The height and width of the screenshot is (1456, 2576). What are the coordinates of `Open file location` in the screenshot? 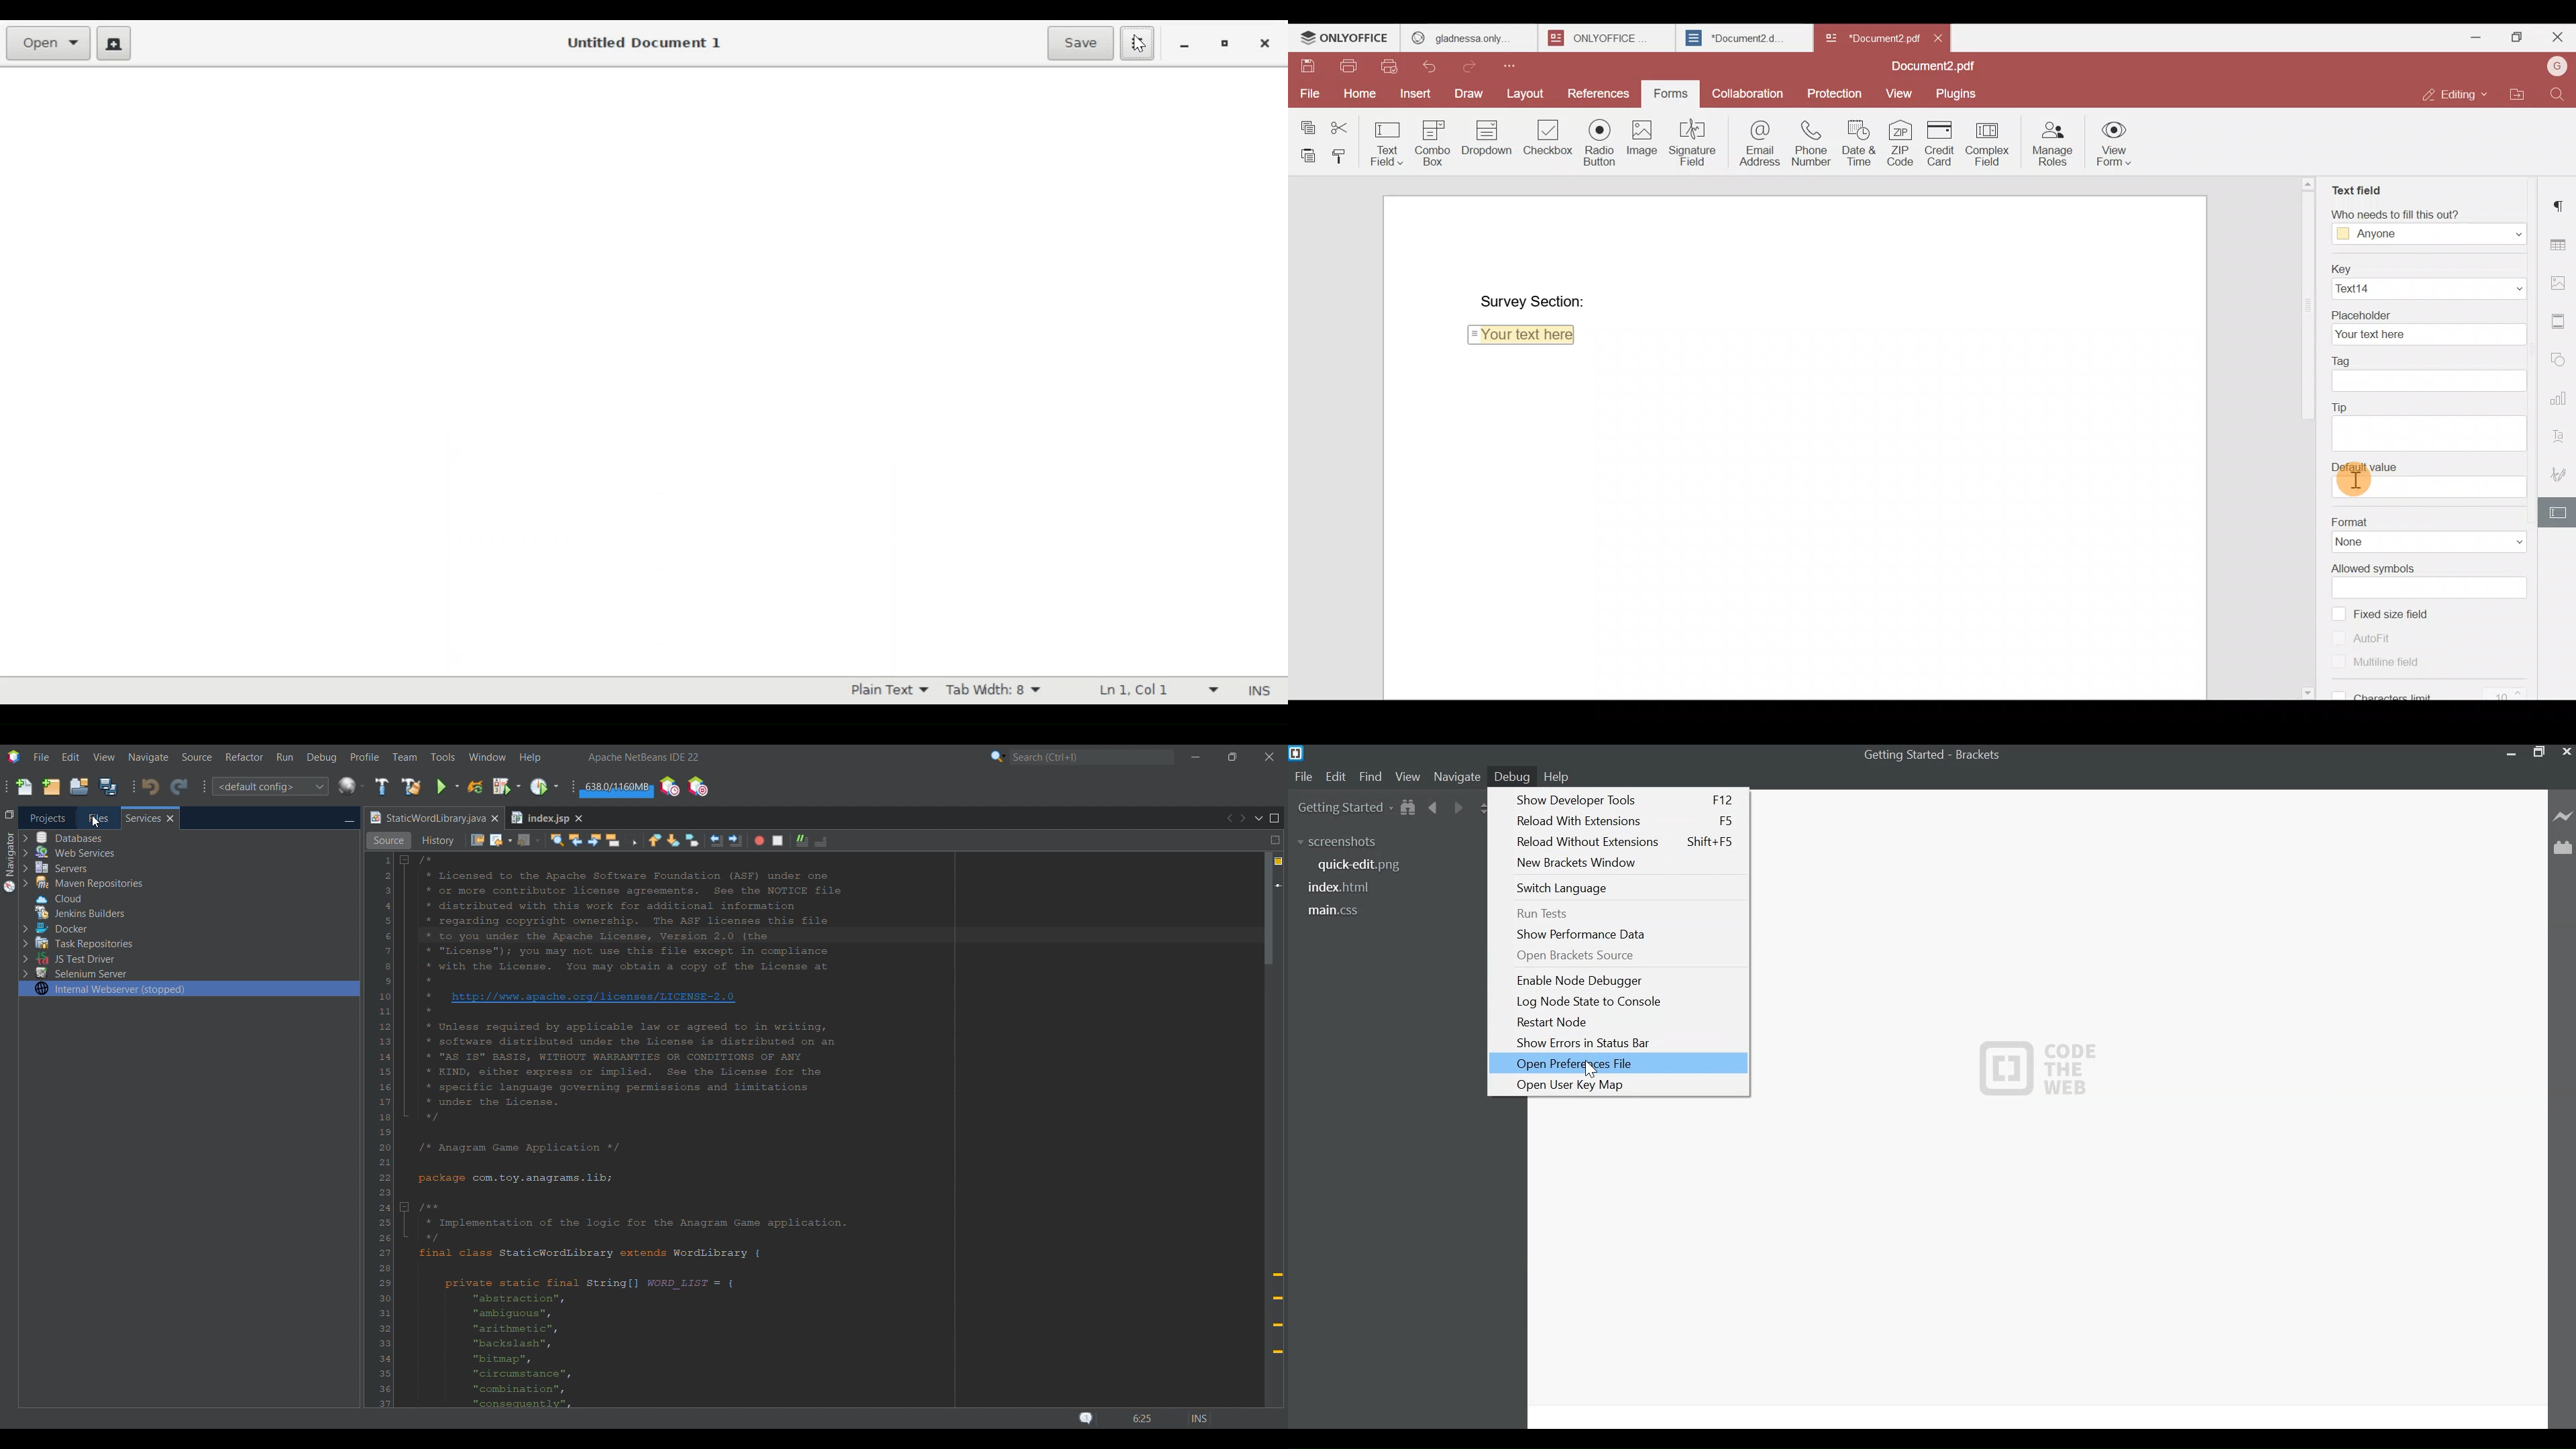 It's located at (2523, 95).